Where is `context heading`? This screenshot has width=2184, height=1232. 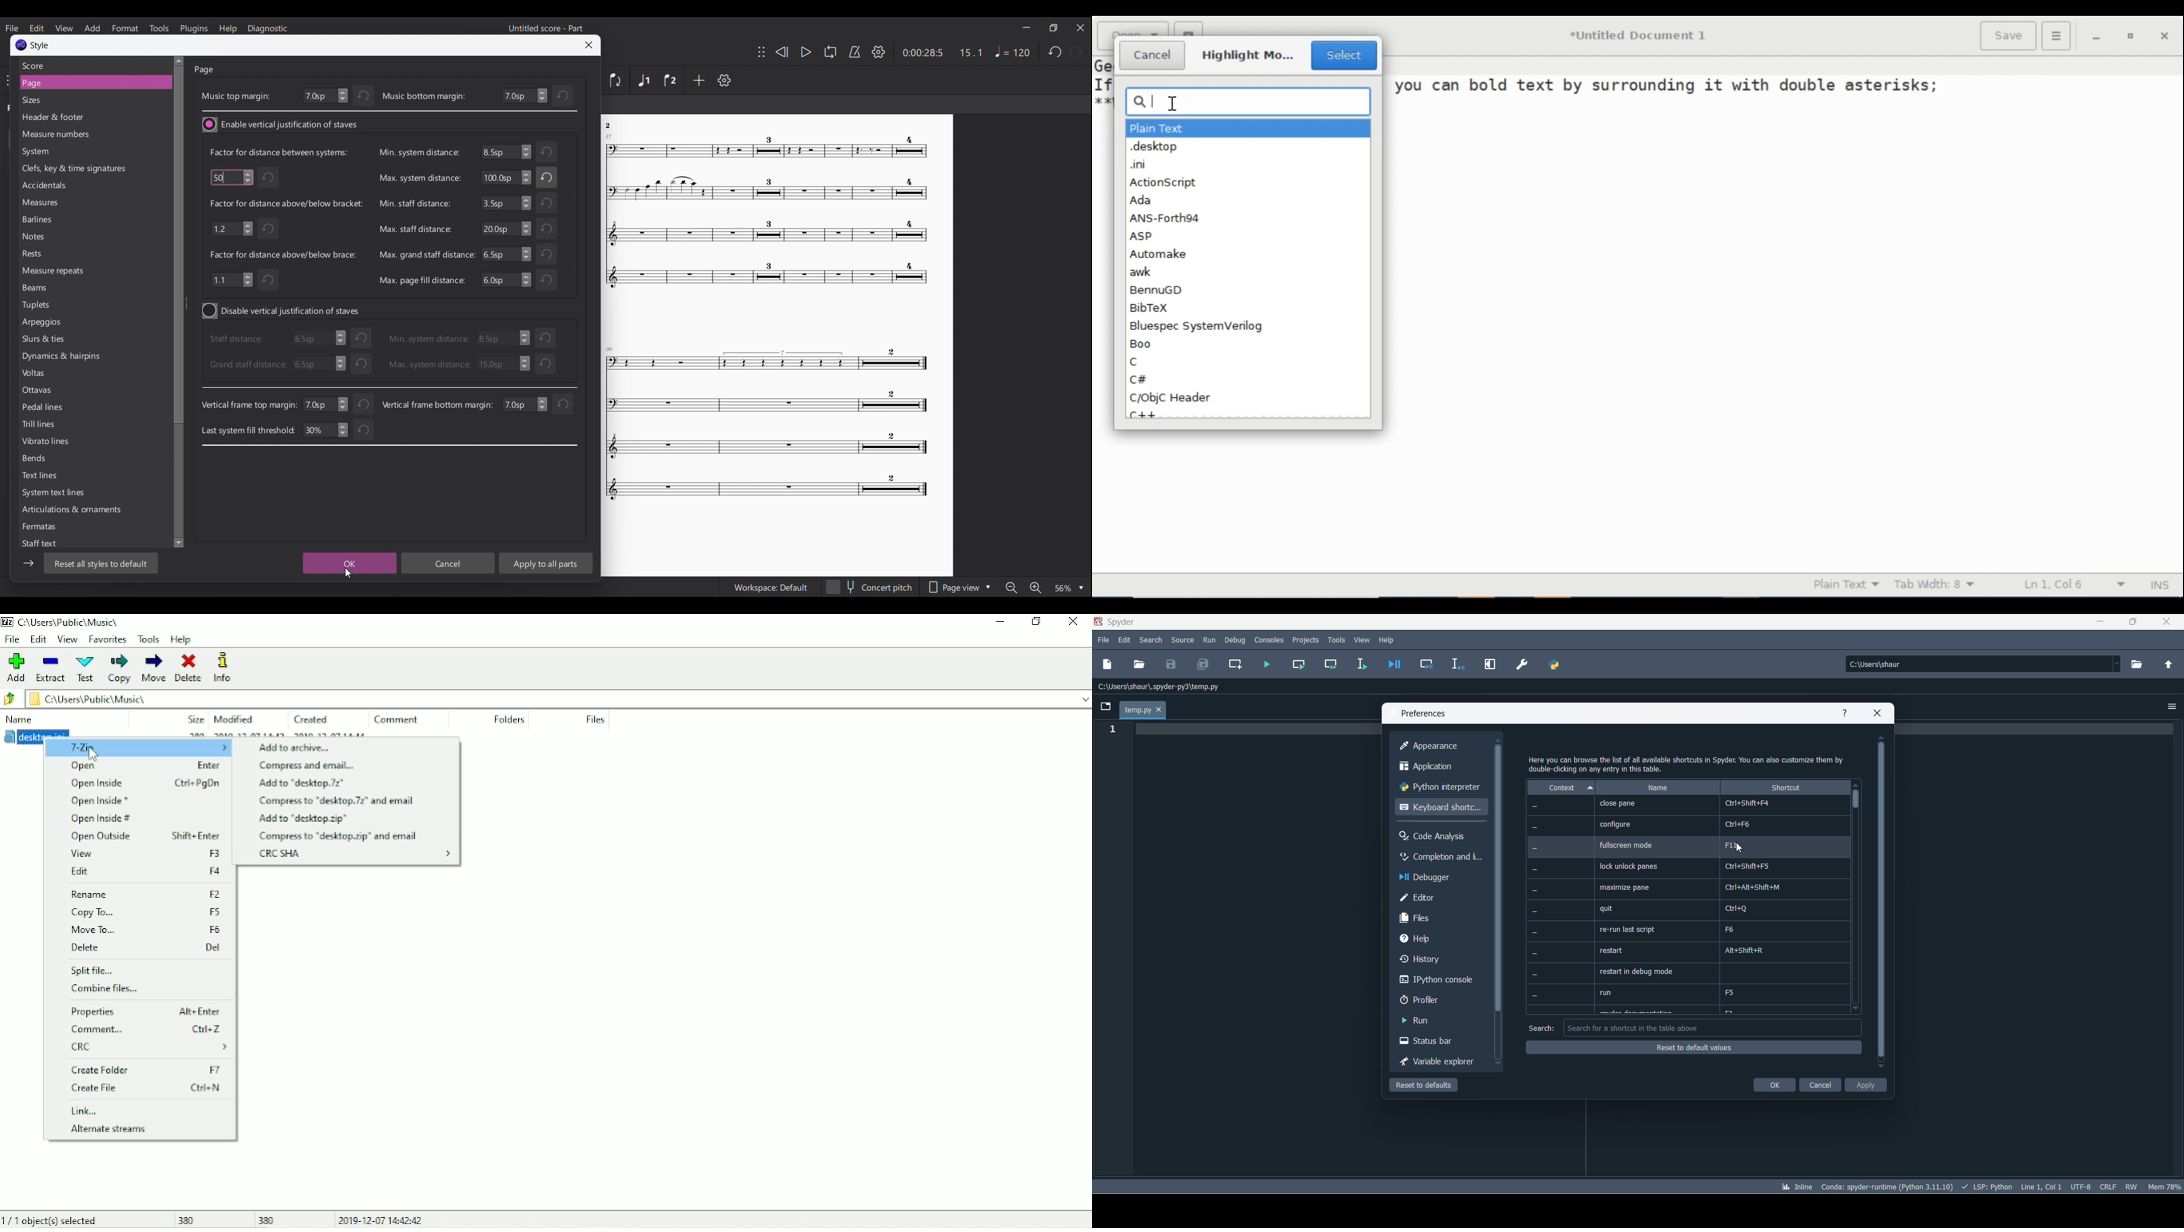
context heading is located at coordinates (1561, 787).